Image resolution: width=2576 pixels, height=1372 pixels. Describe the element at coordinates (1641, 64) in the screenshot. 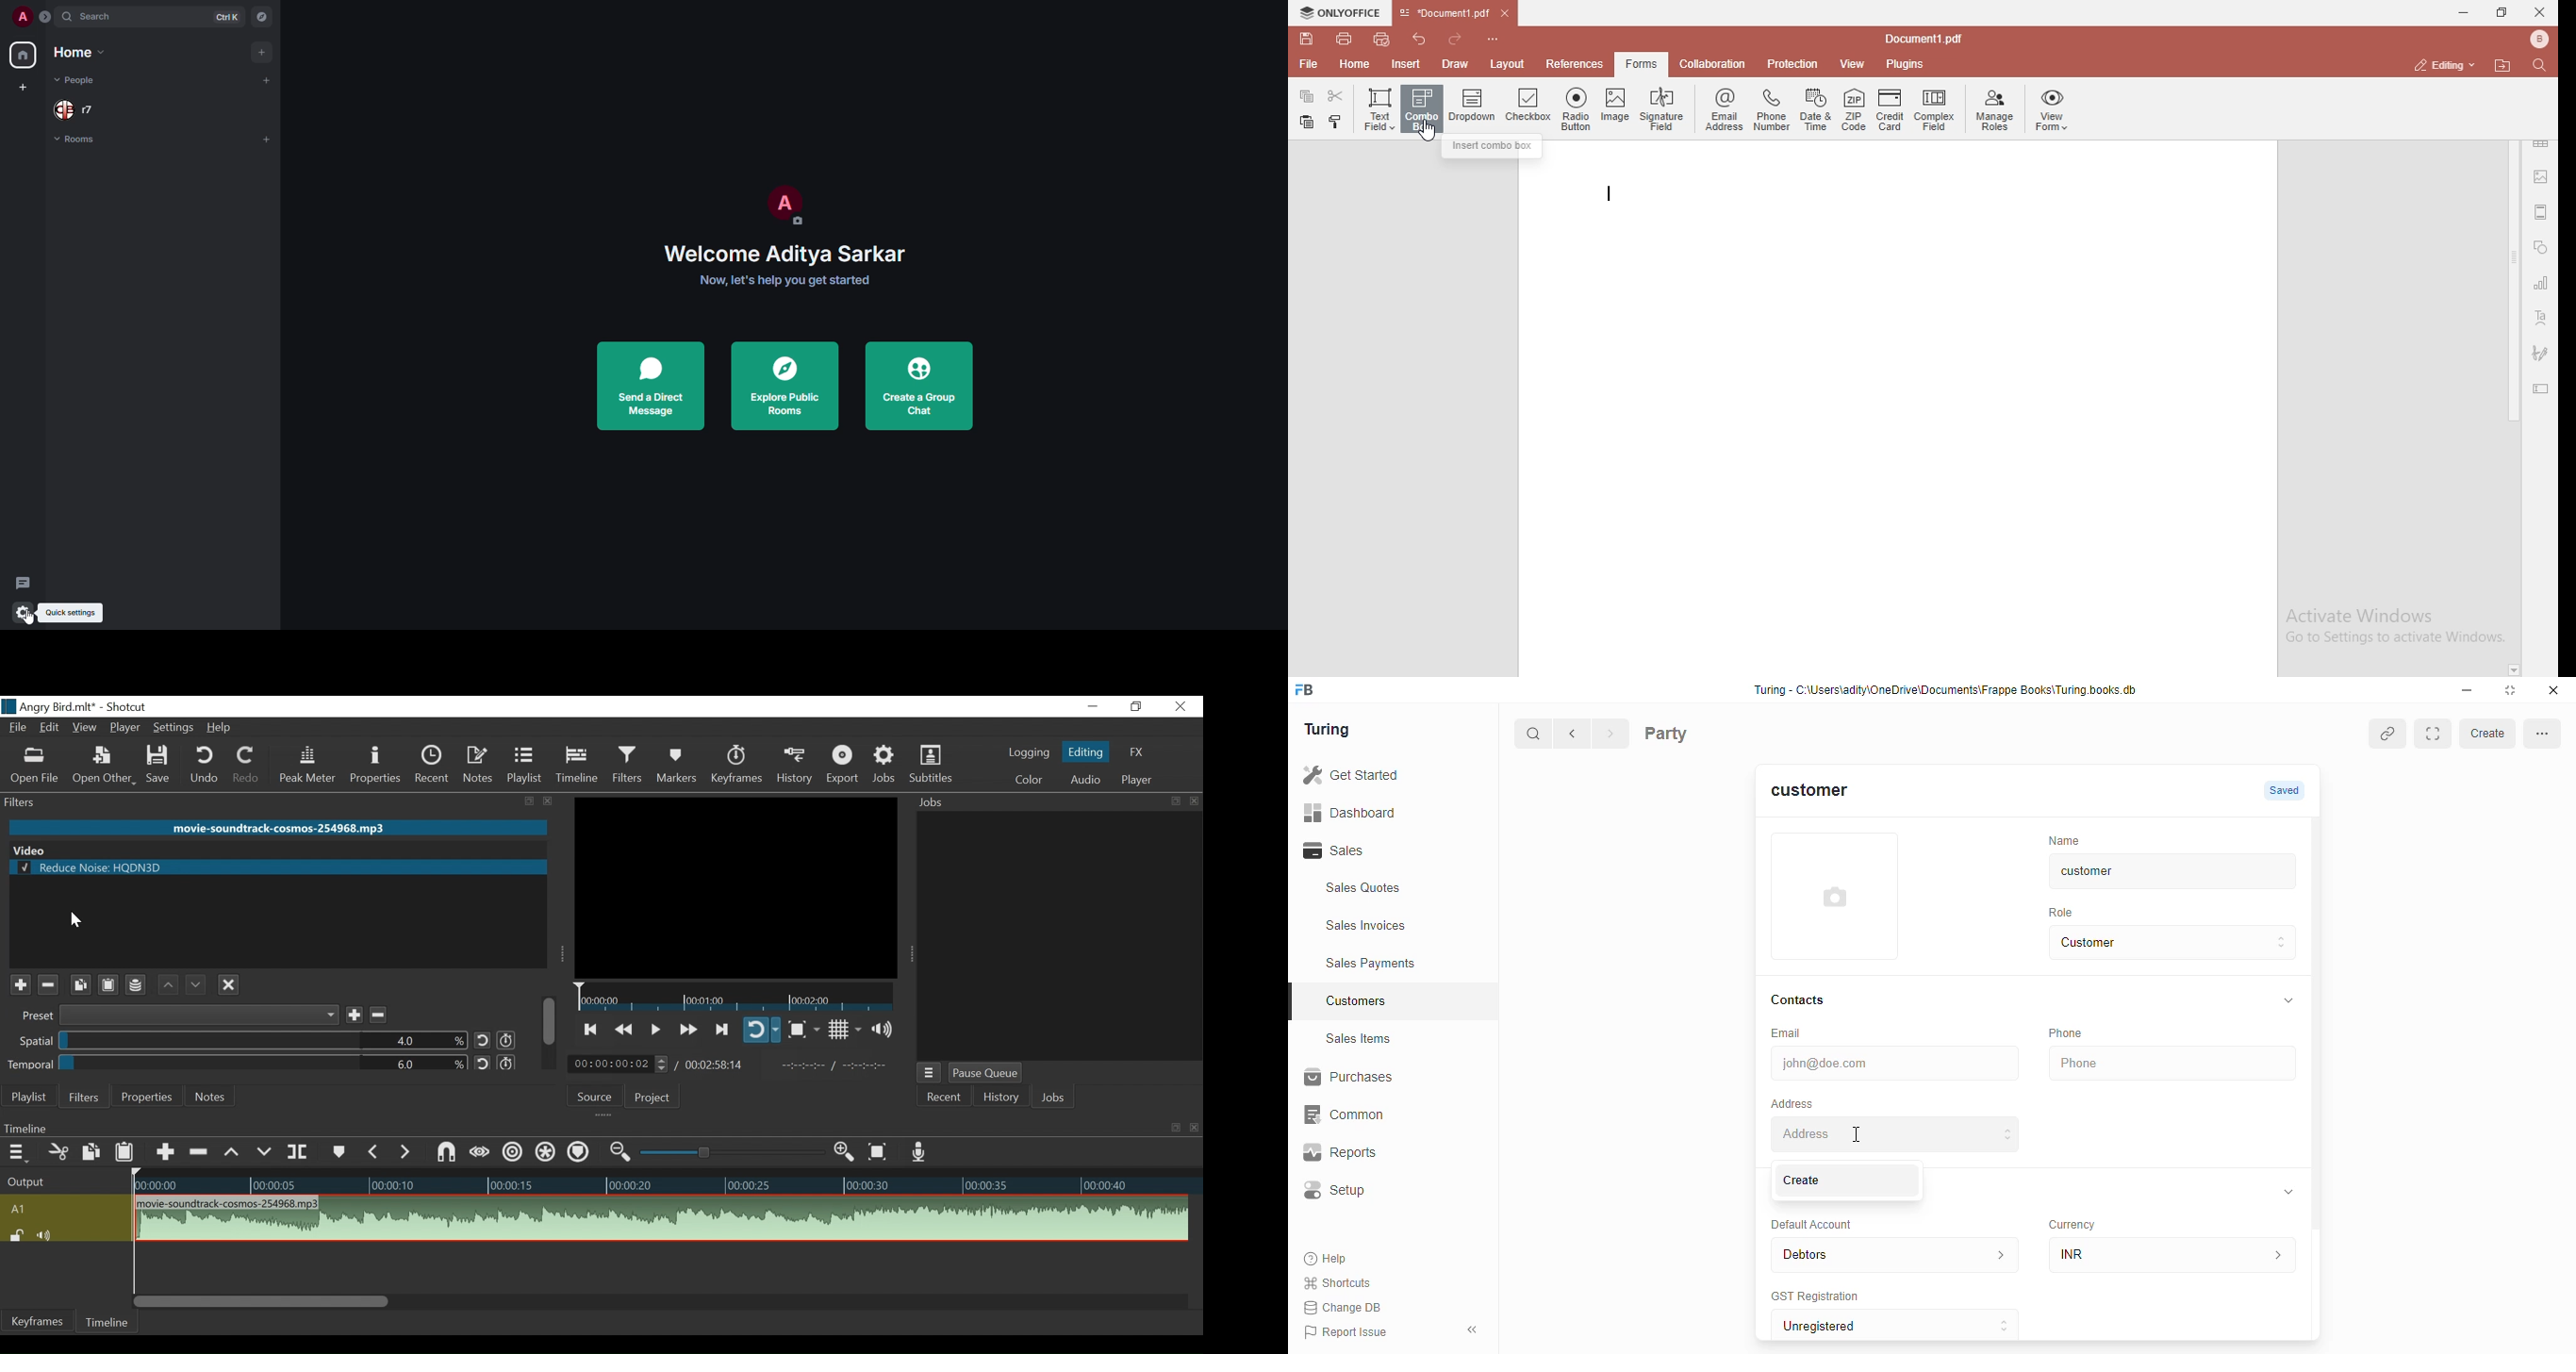

I see `forms` at that location.